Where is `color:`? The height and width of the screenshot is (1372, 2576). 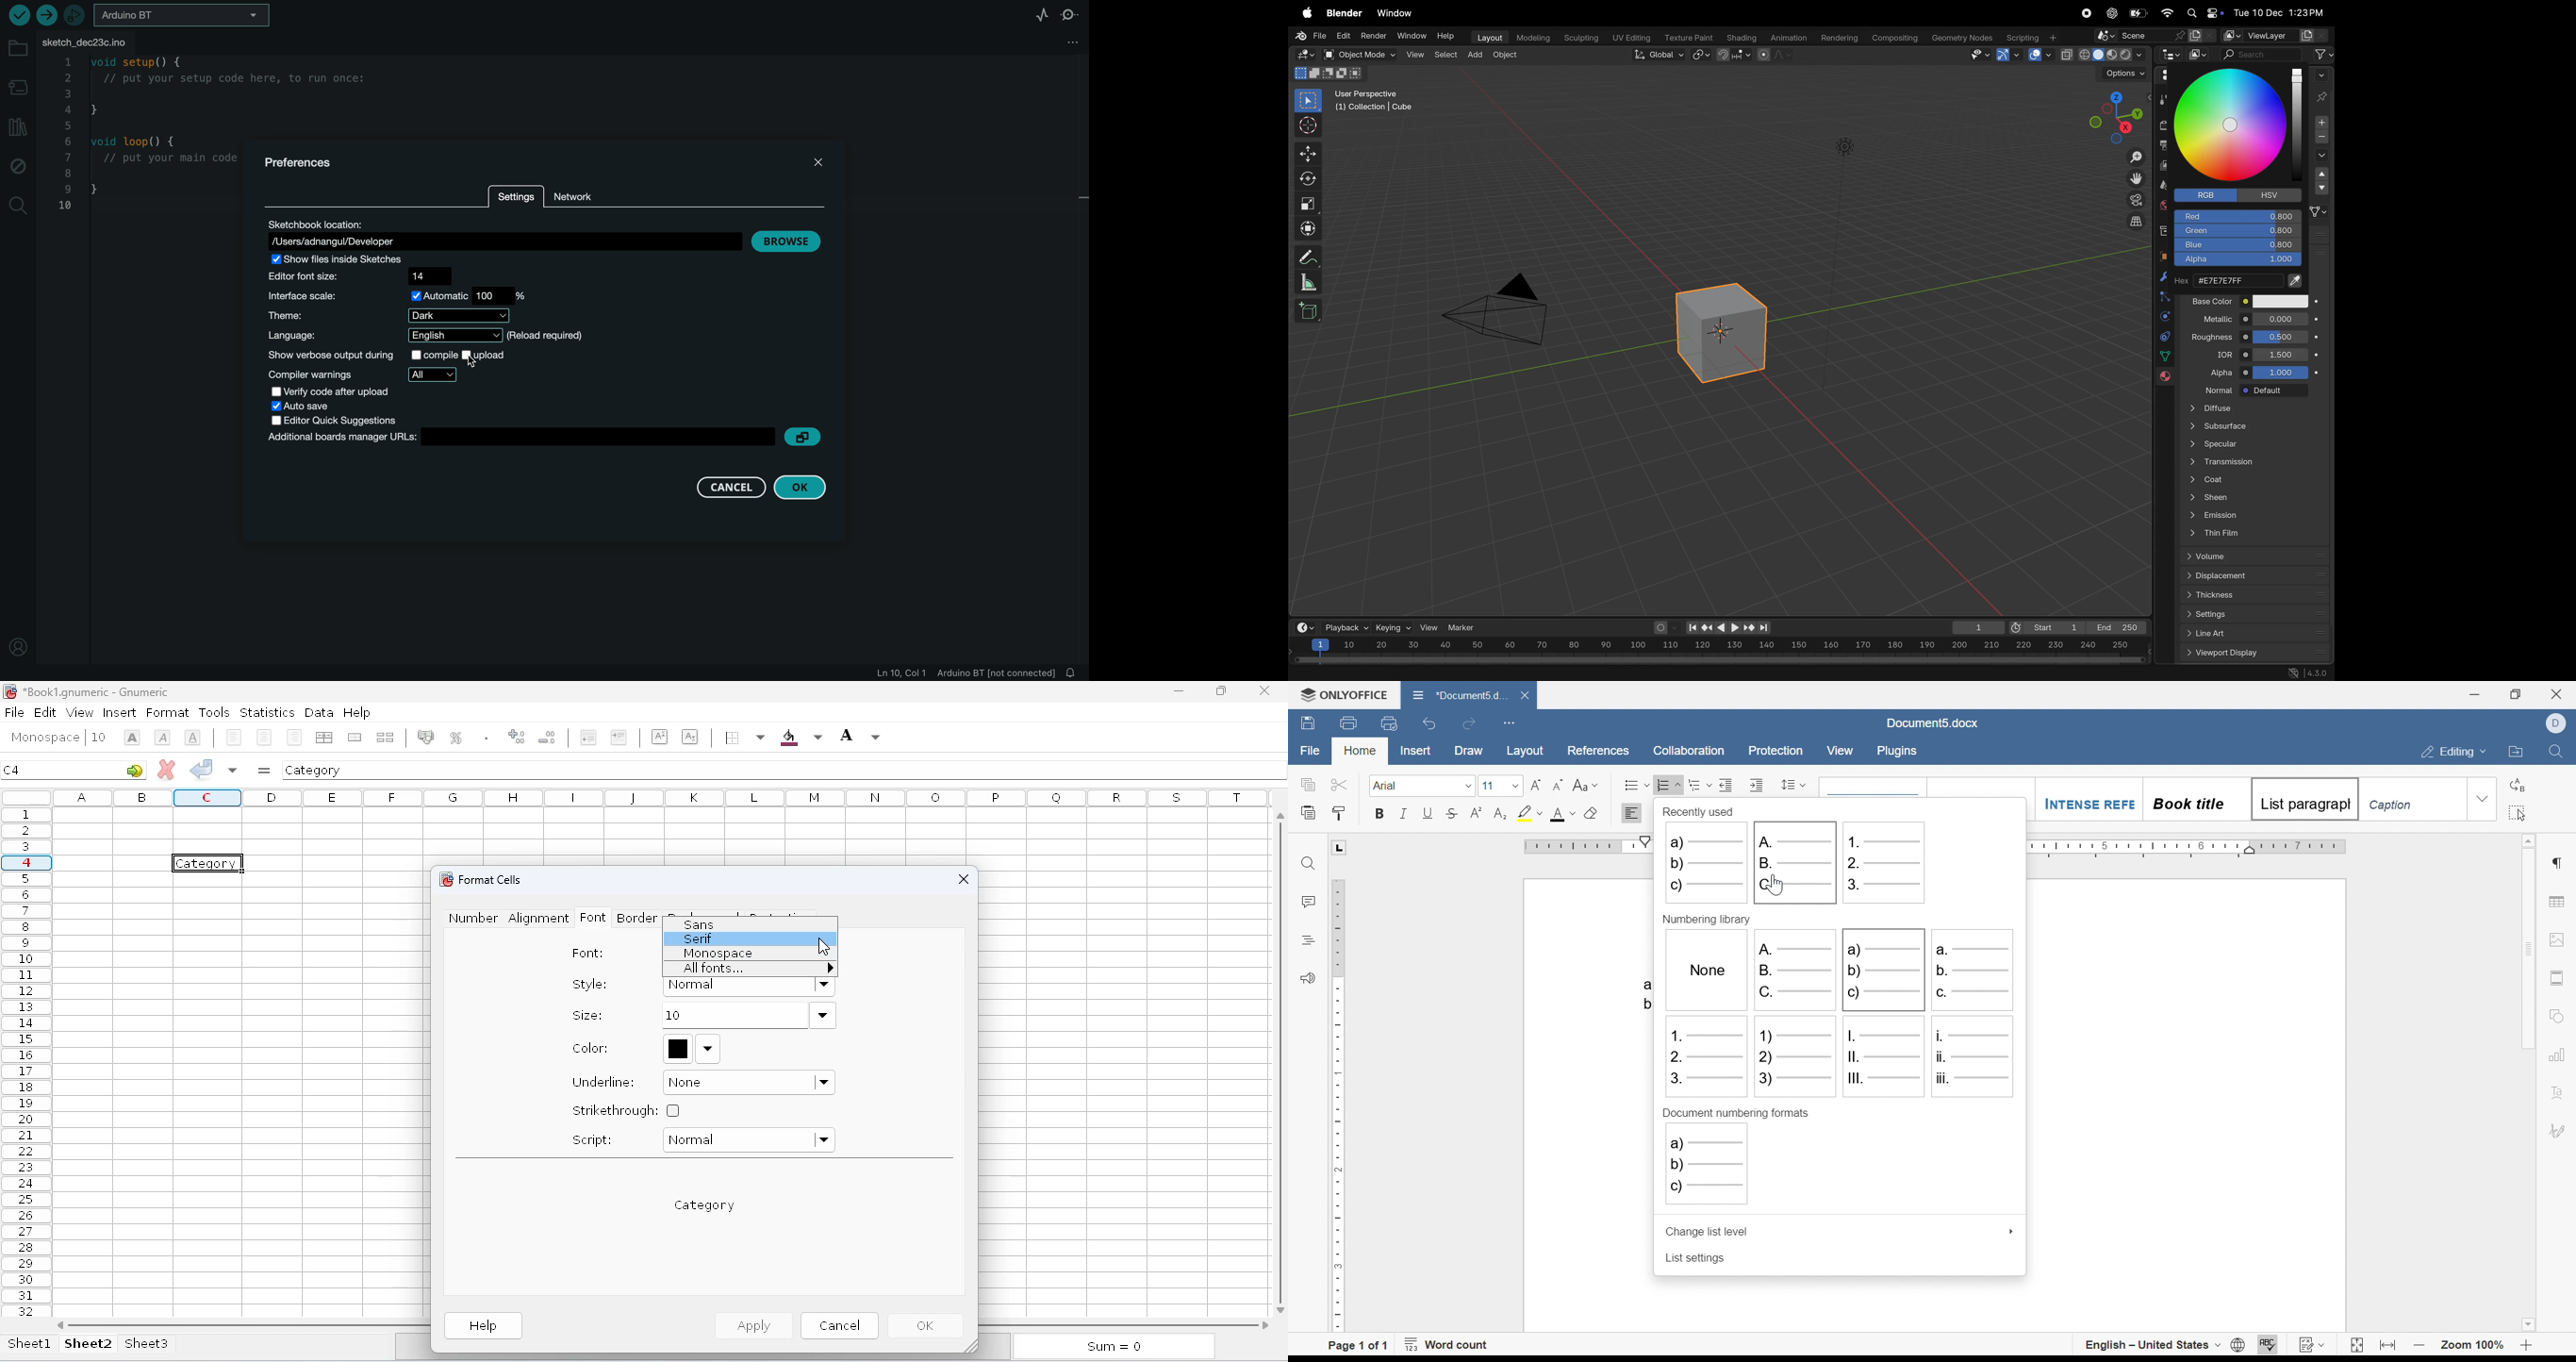
color: is located at coordinates (591, 1048).